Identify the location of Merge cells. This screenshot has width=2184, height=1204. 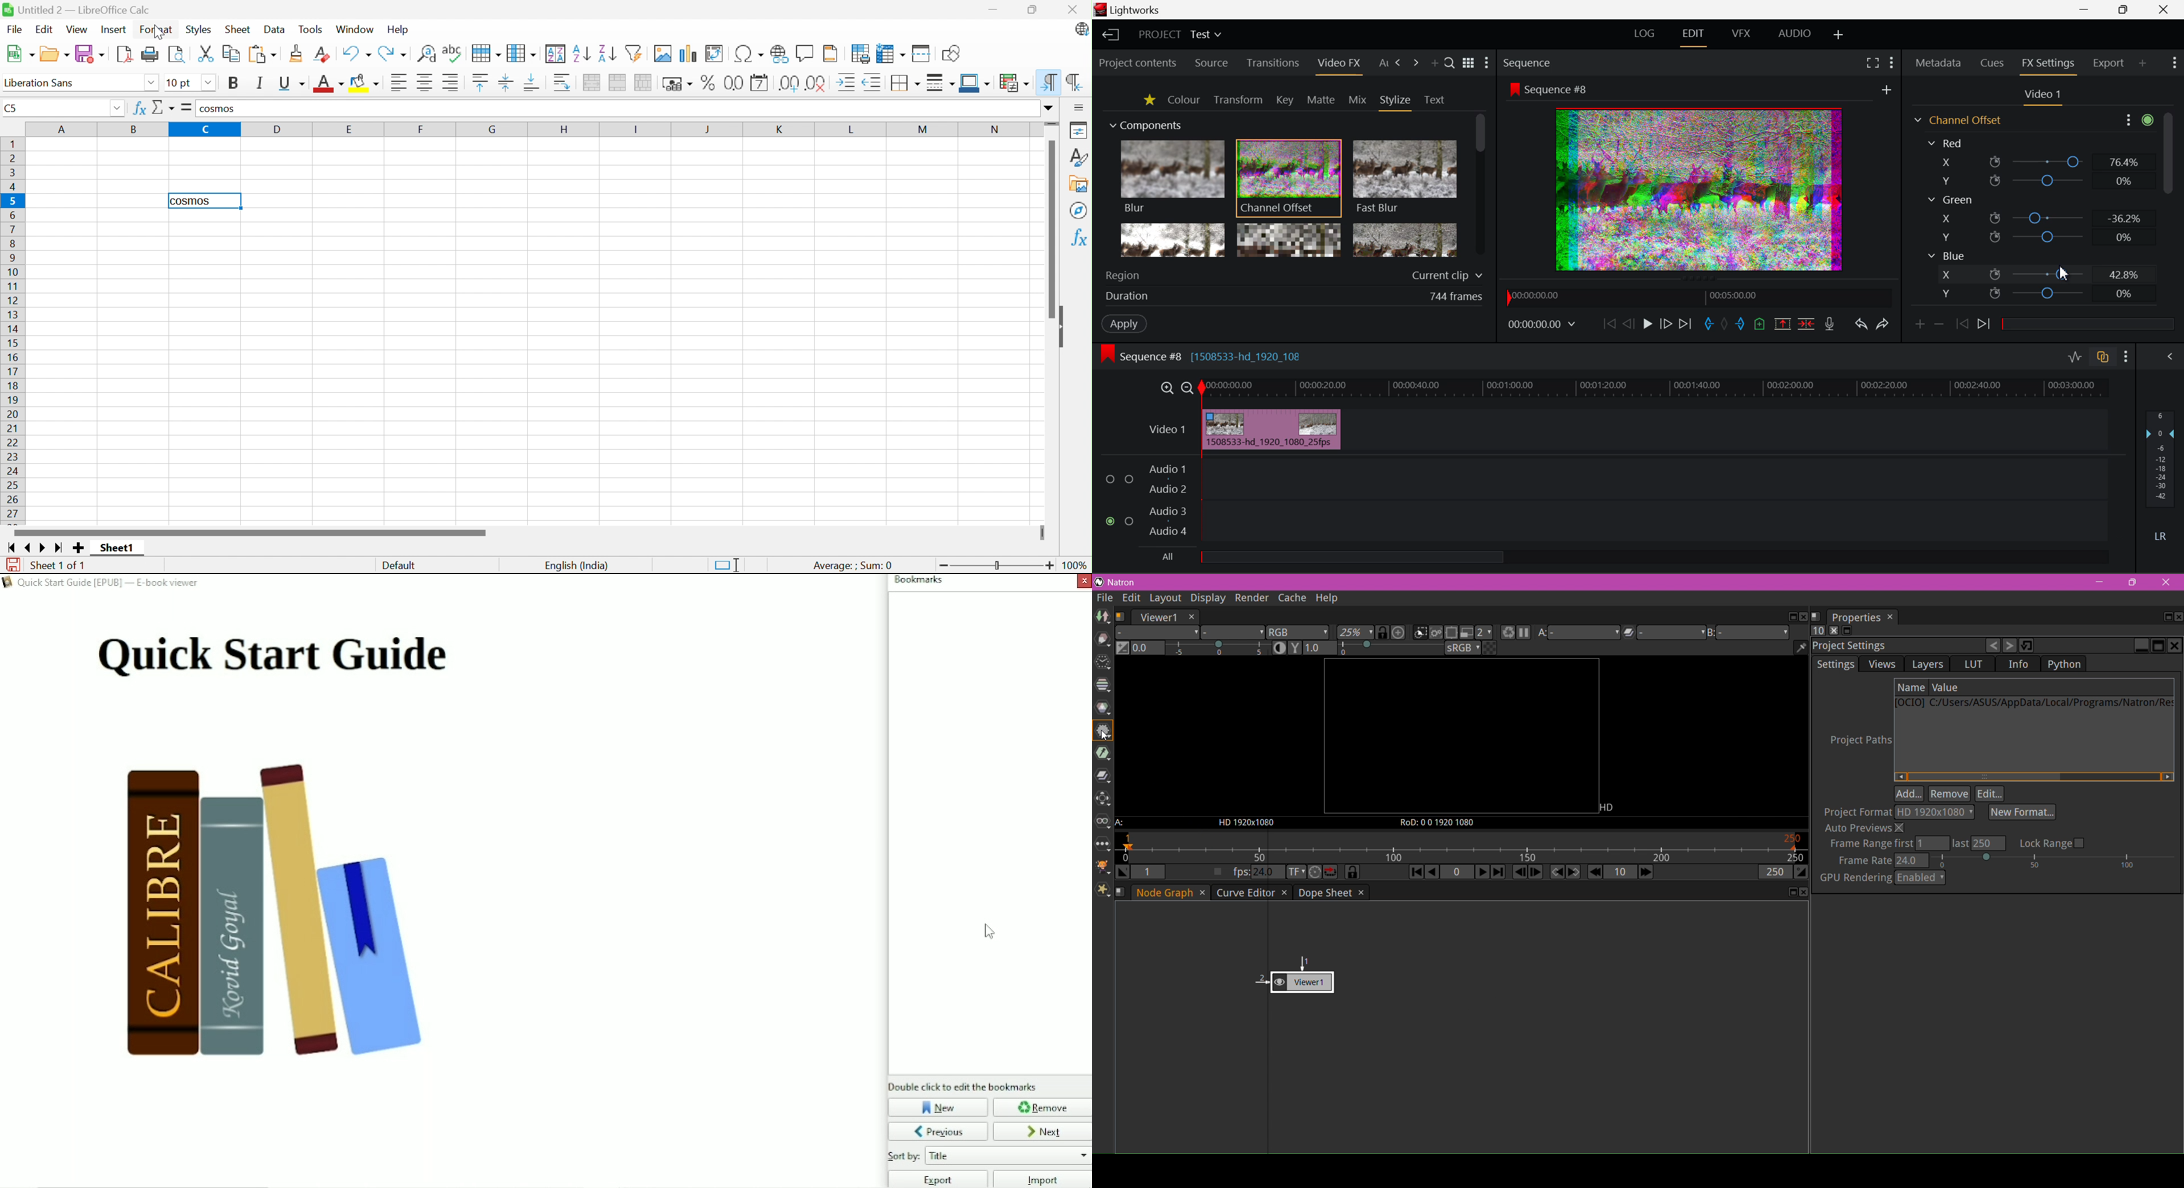
(617, 83).